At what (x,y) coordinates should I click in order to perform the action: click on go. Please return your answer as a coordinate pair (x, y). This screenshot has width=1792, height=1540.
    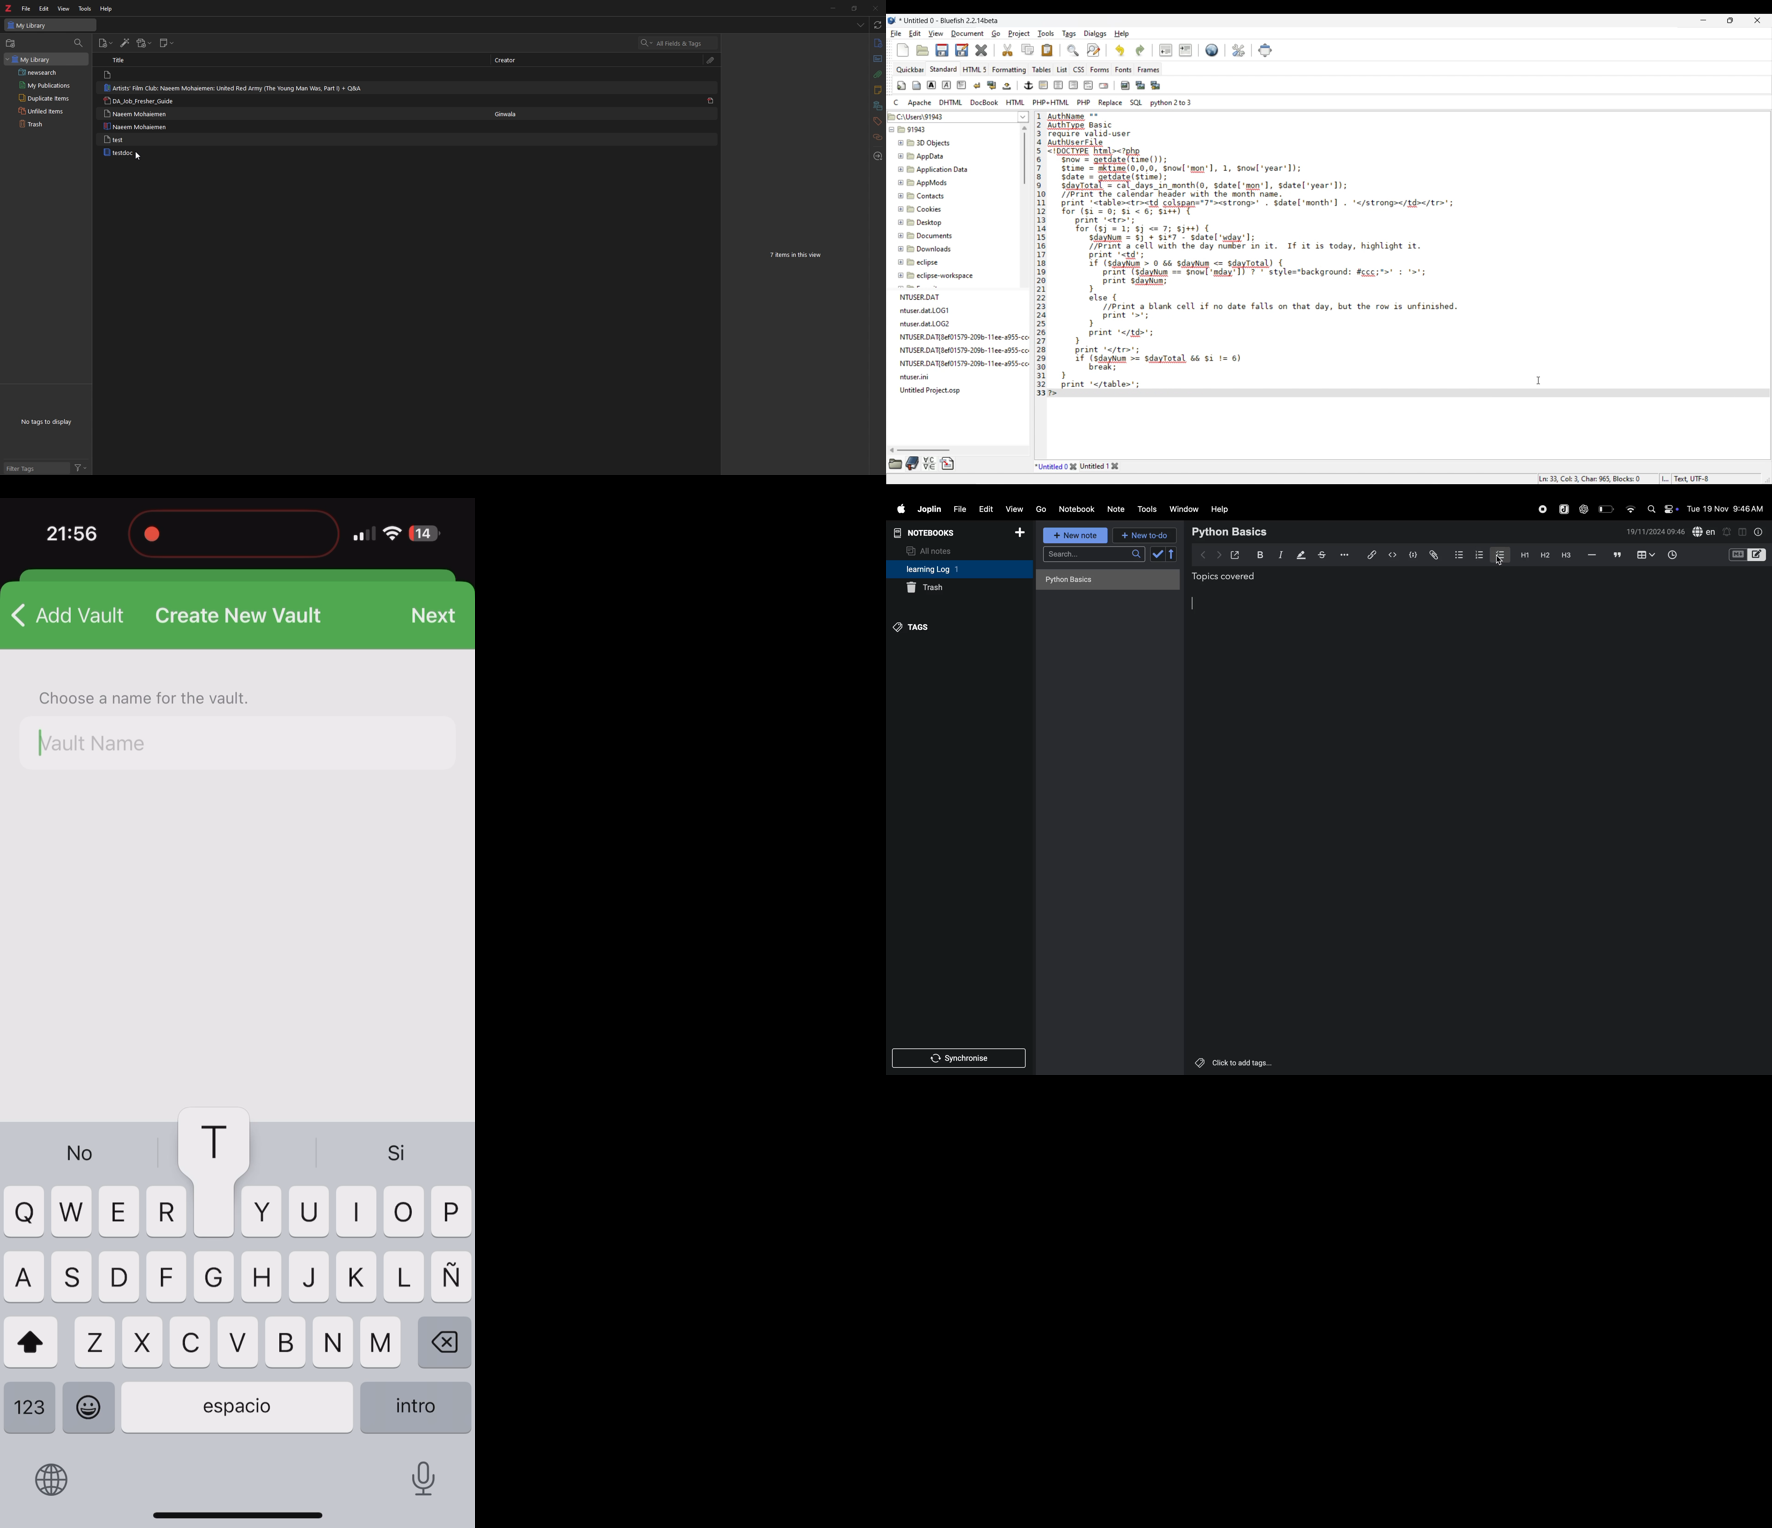
    Looking at the image, I should click on (1040, 509).